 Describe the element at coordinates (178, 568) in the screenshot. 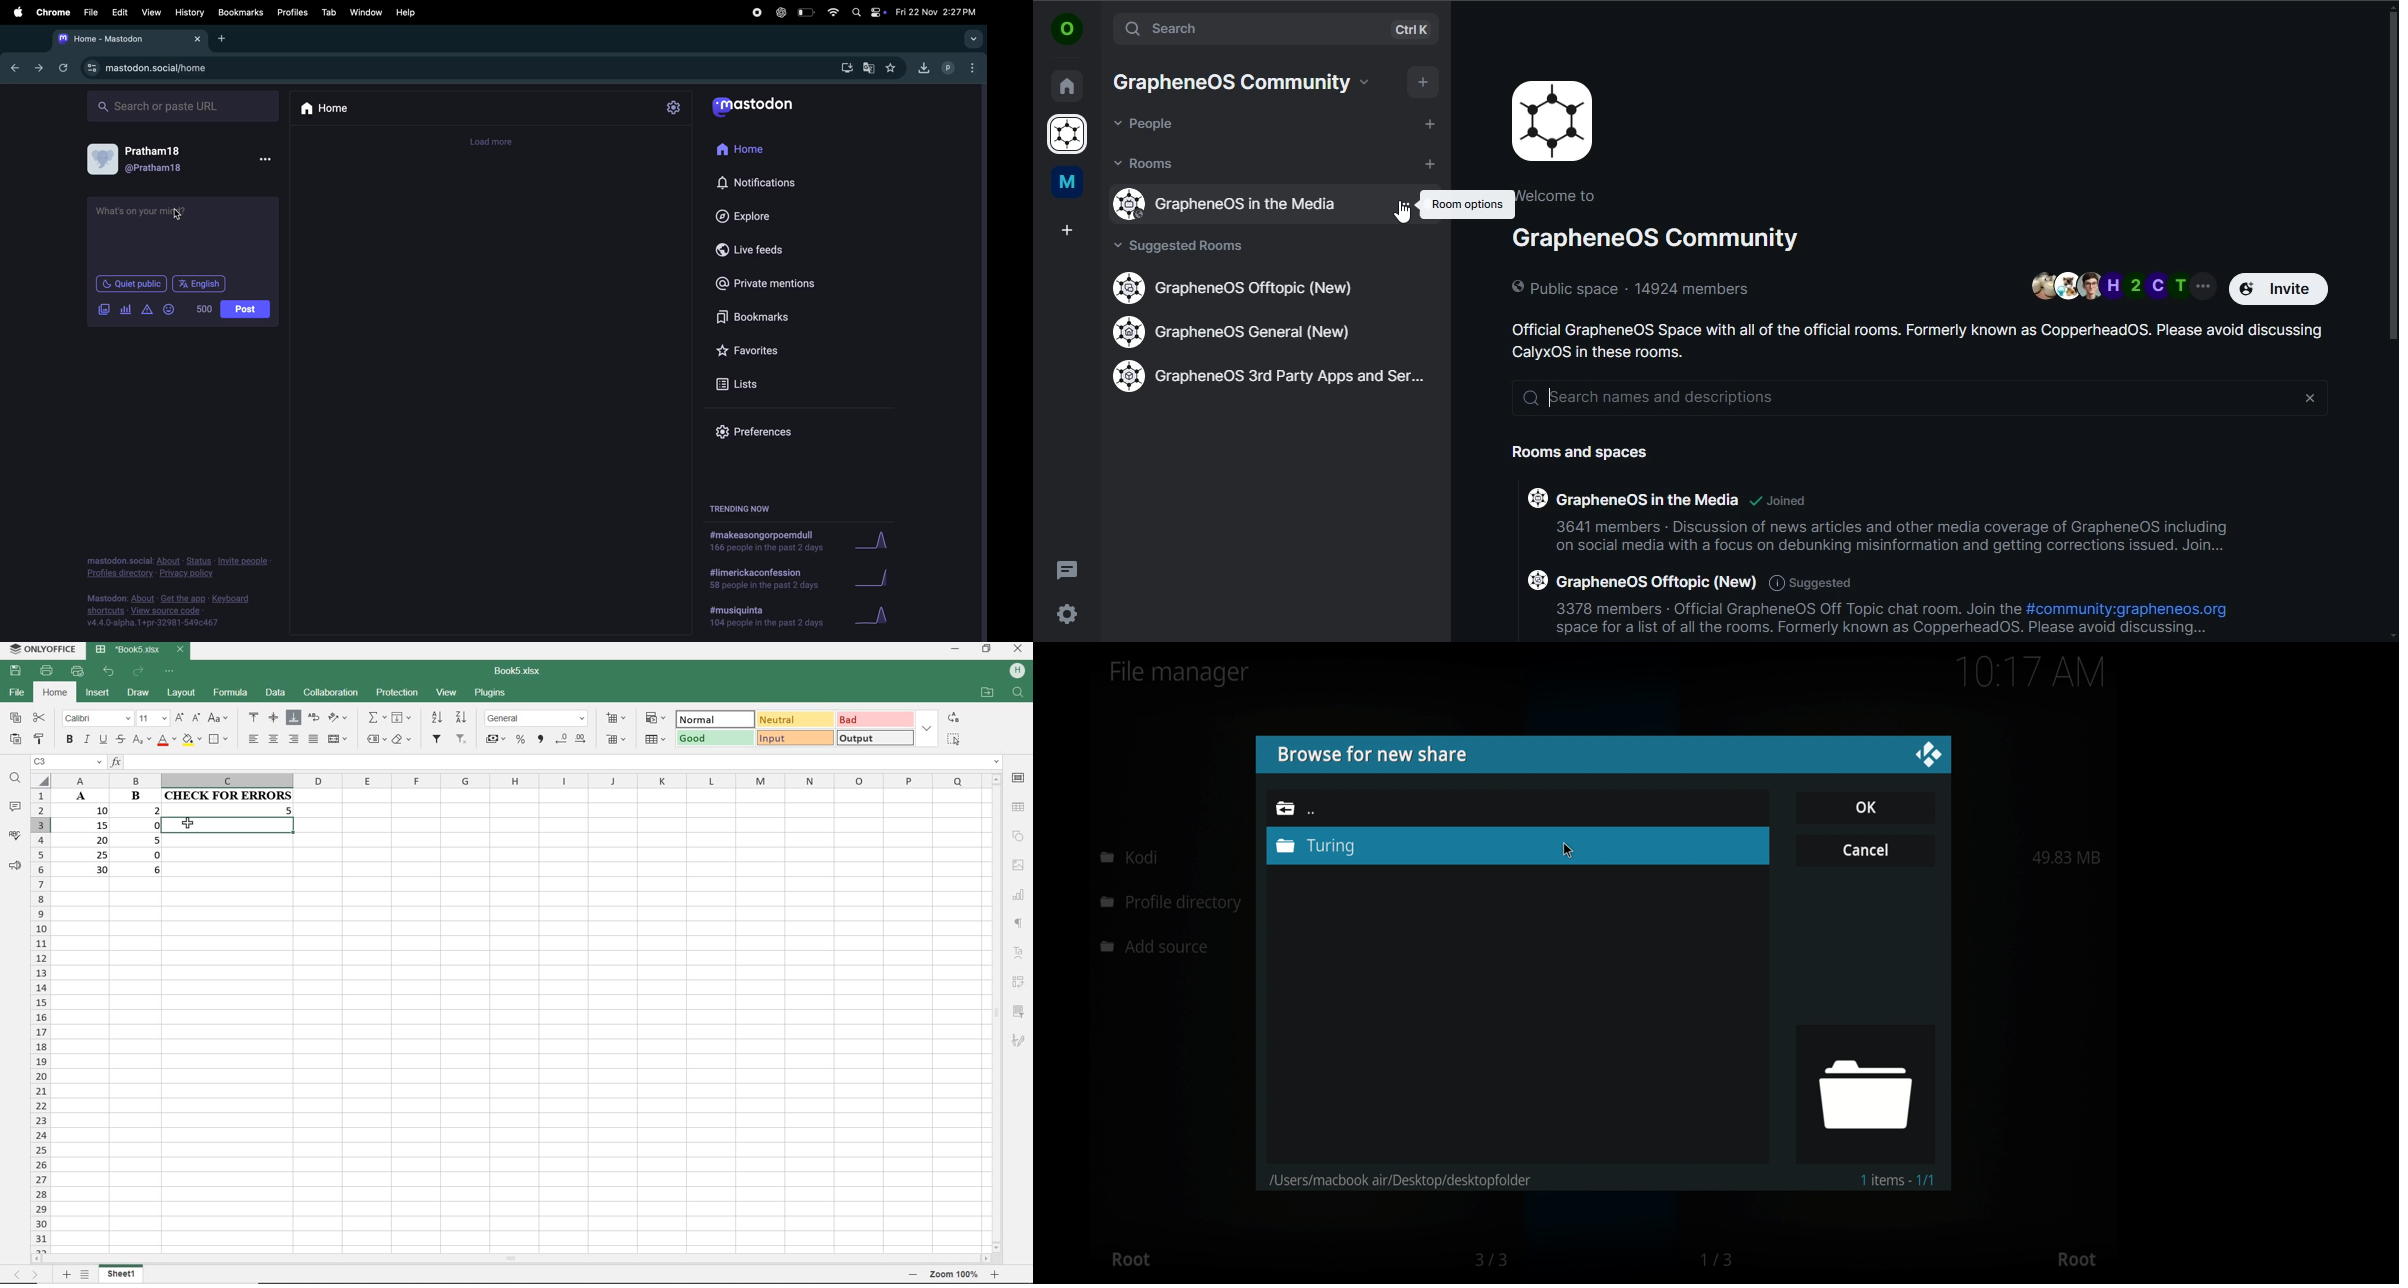

I see `privacy an policy` at that location.